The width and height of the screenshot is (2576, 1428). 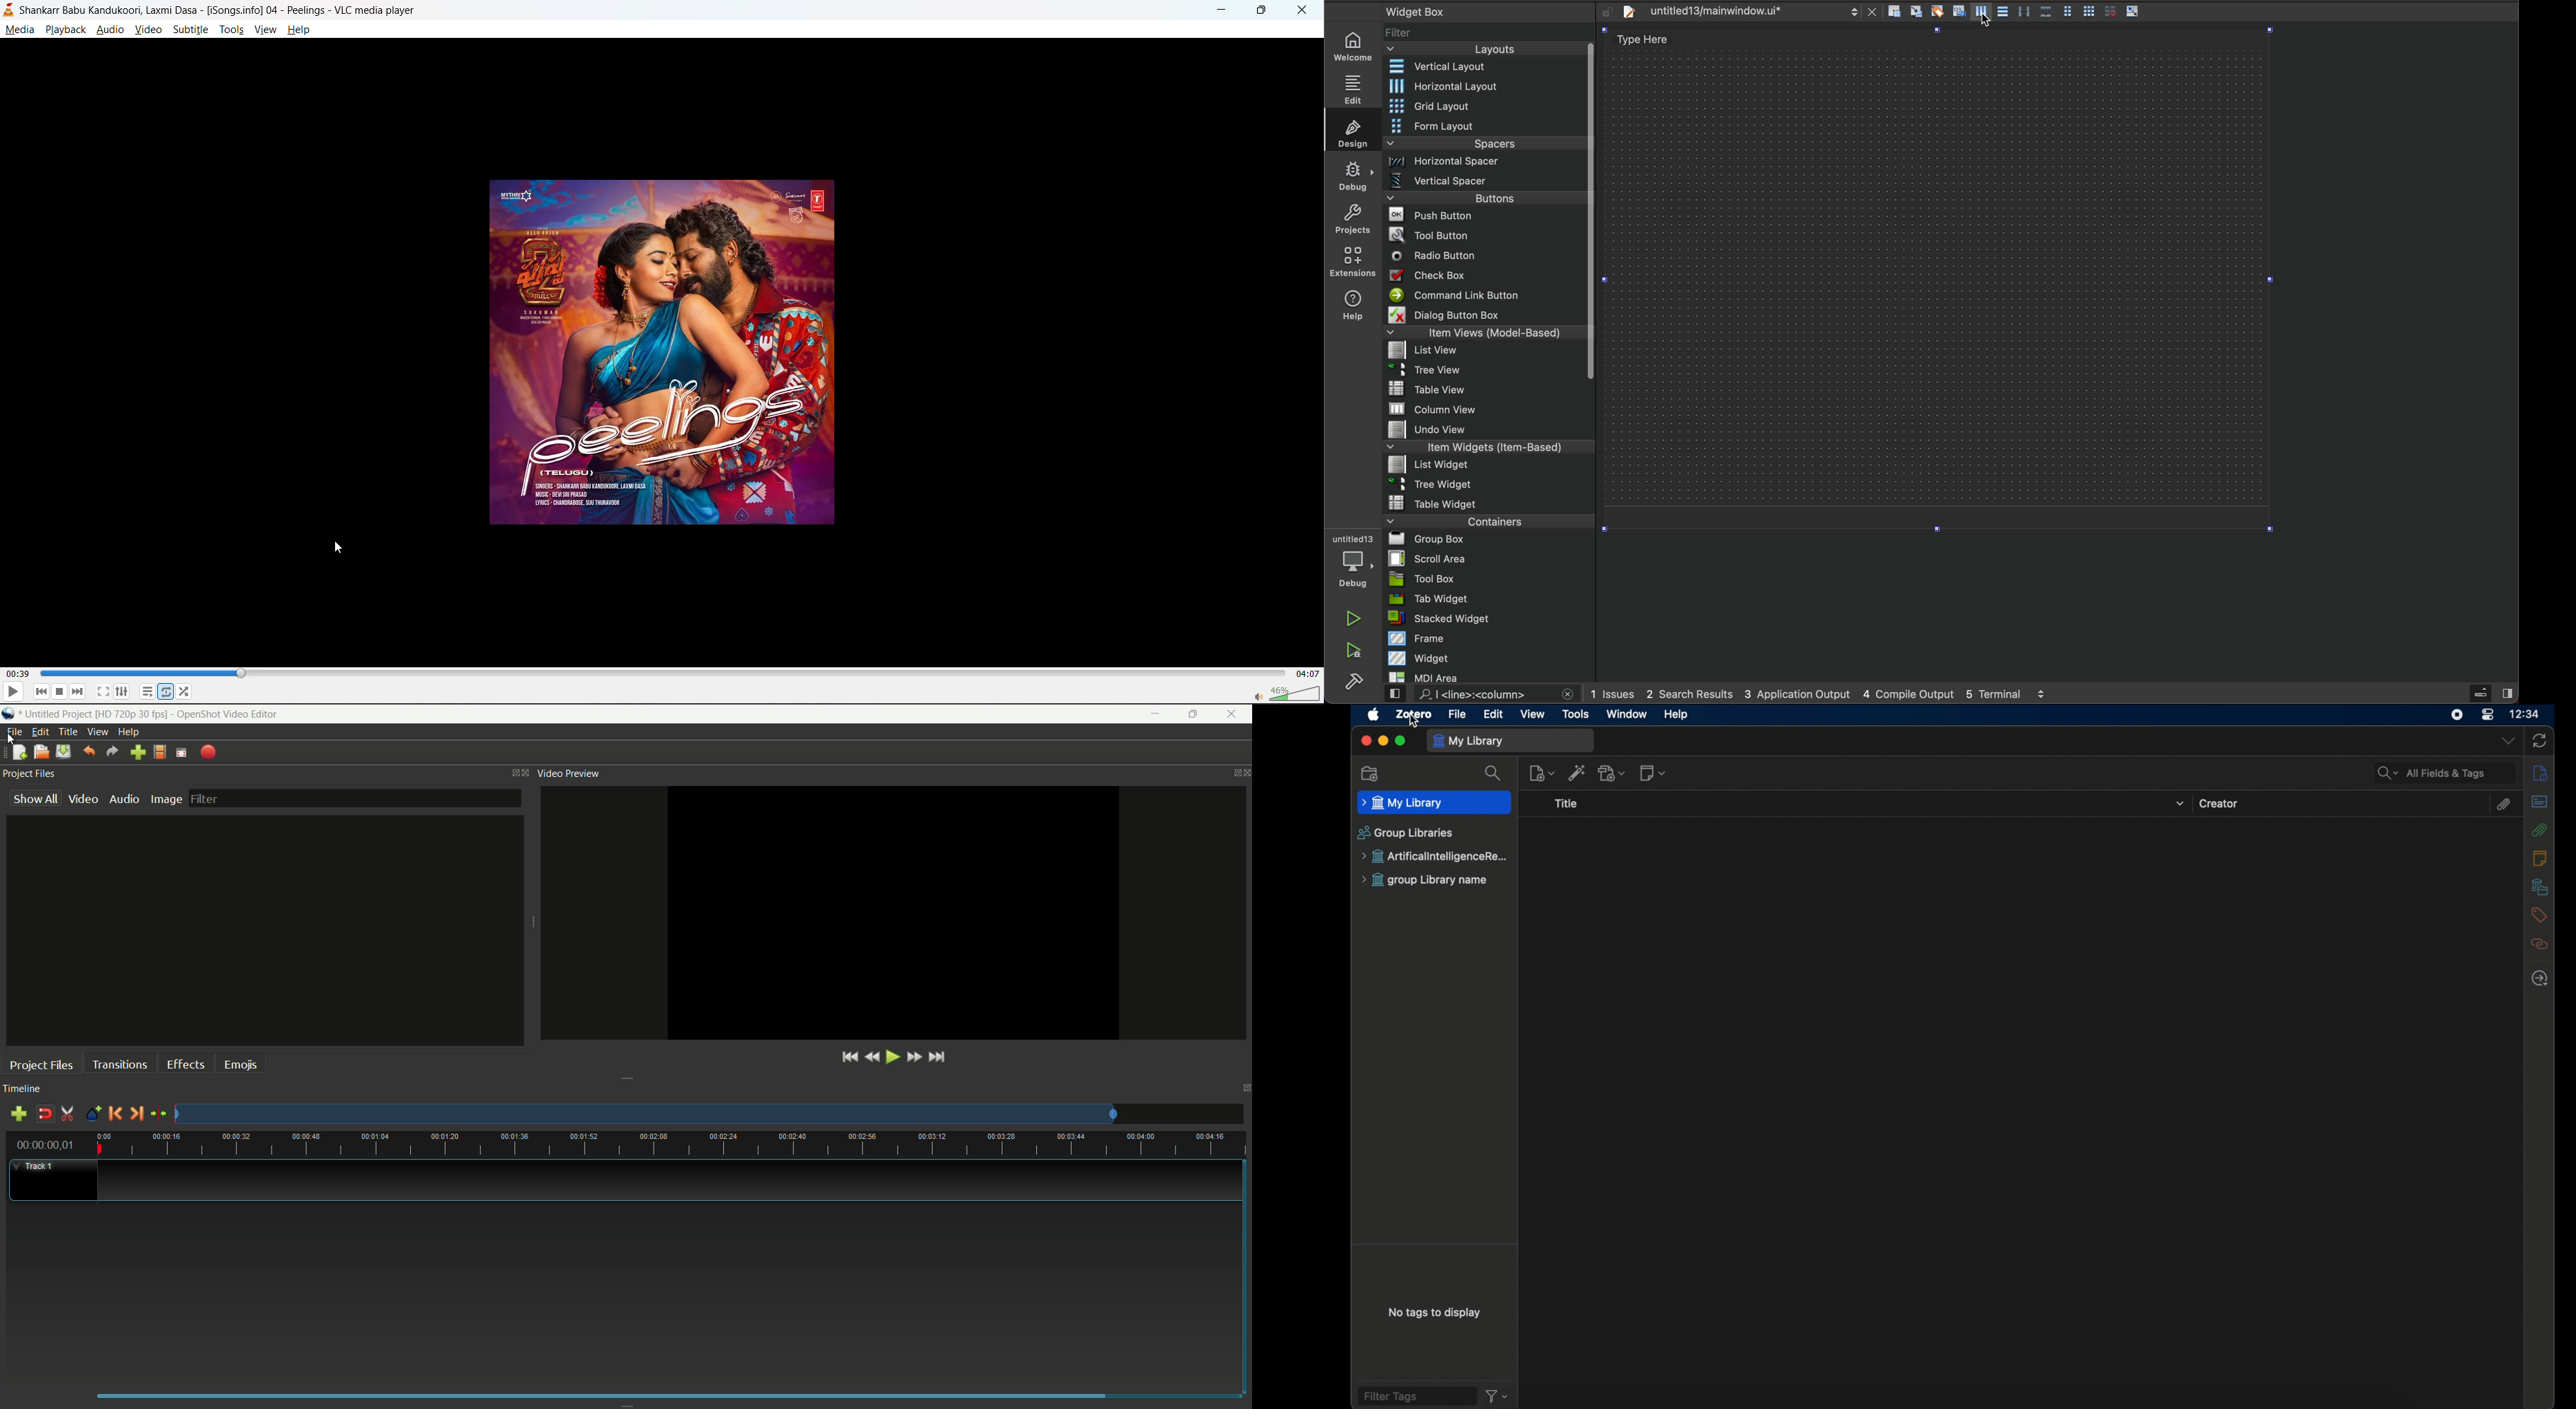 I want to click on playback, so click(x=66, y=31).